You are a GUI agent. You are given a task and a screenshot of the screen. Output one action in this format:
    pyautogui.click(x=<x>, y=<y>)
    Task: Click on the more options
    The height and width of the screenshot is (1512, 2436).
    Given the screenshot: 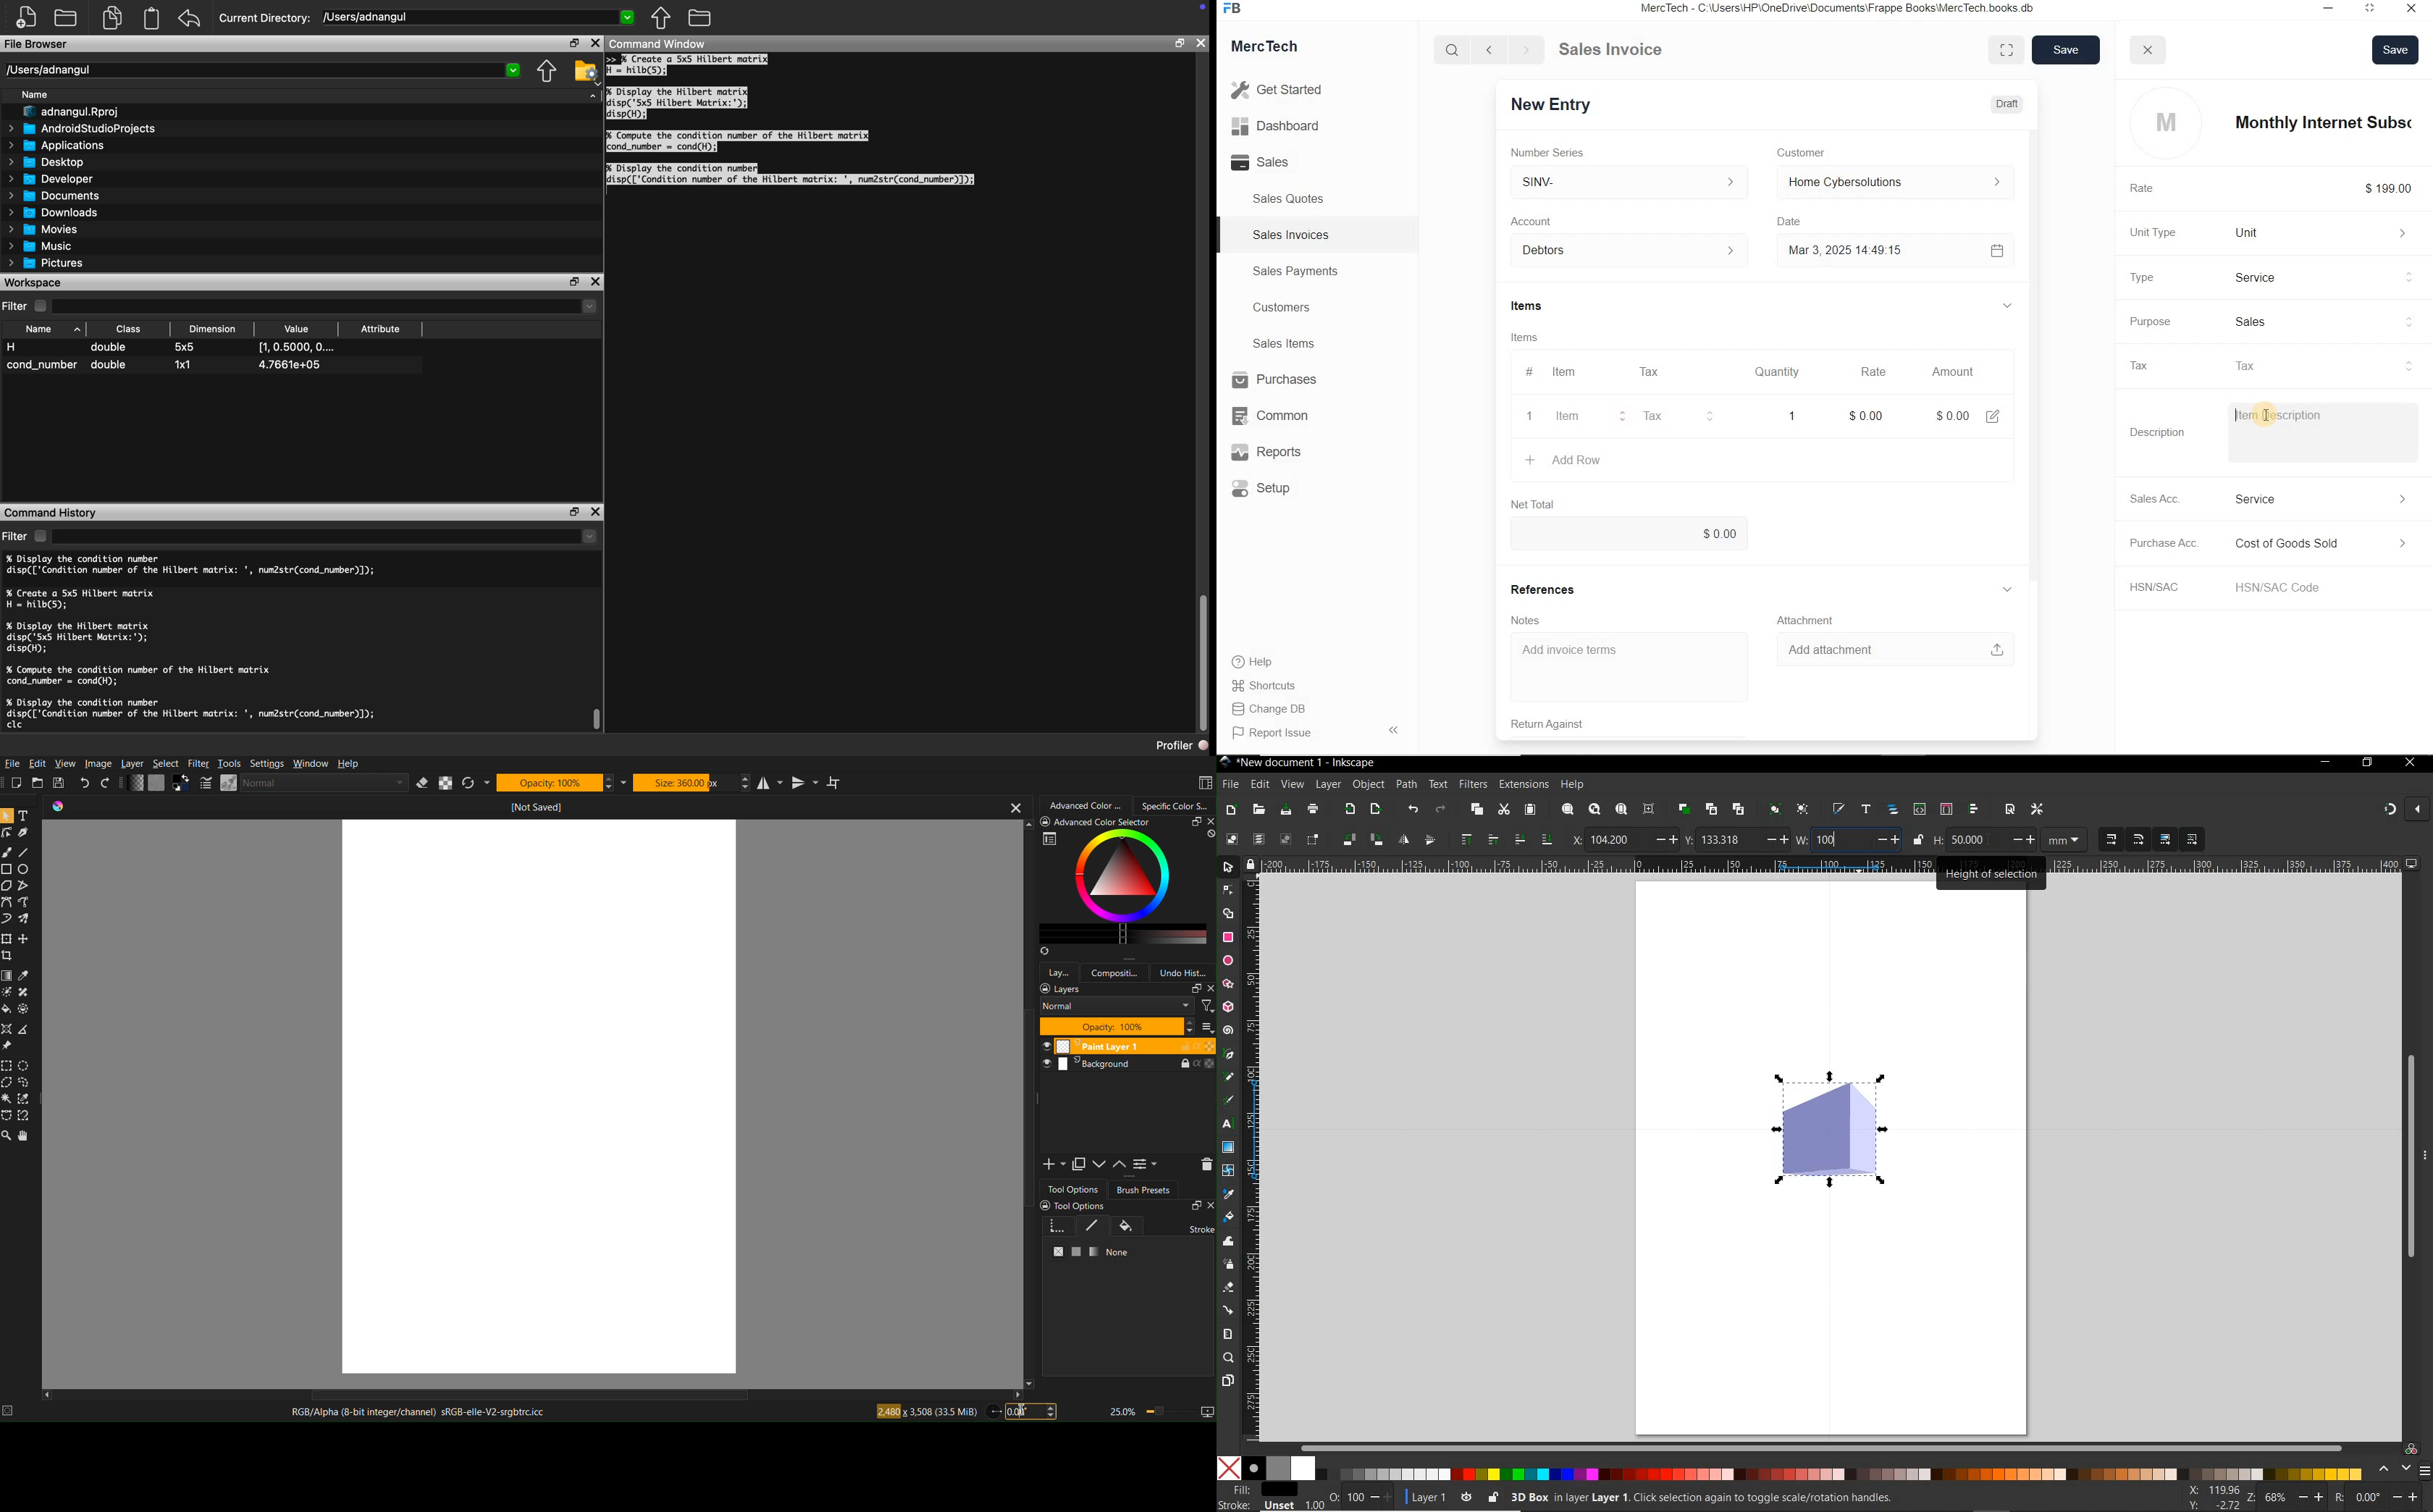 What is the action you would take?
    pyautogui.click(x=2426, y=1154)
    